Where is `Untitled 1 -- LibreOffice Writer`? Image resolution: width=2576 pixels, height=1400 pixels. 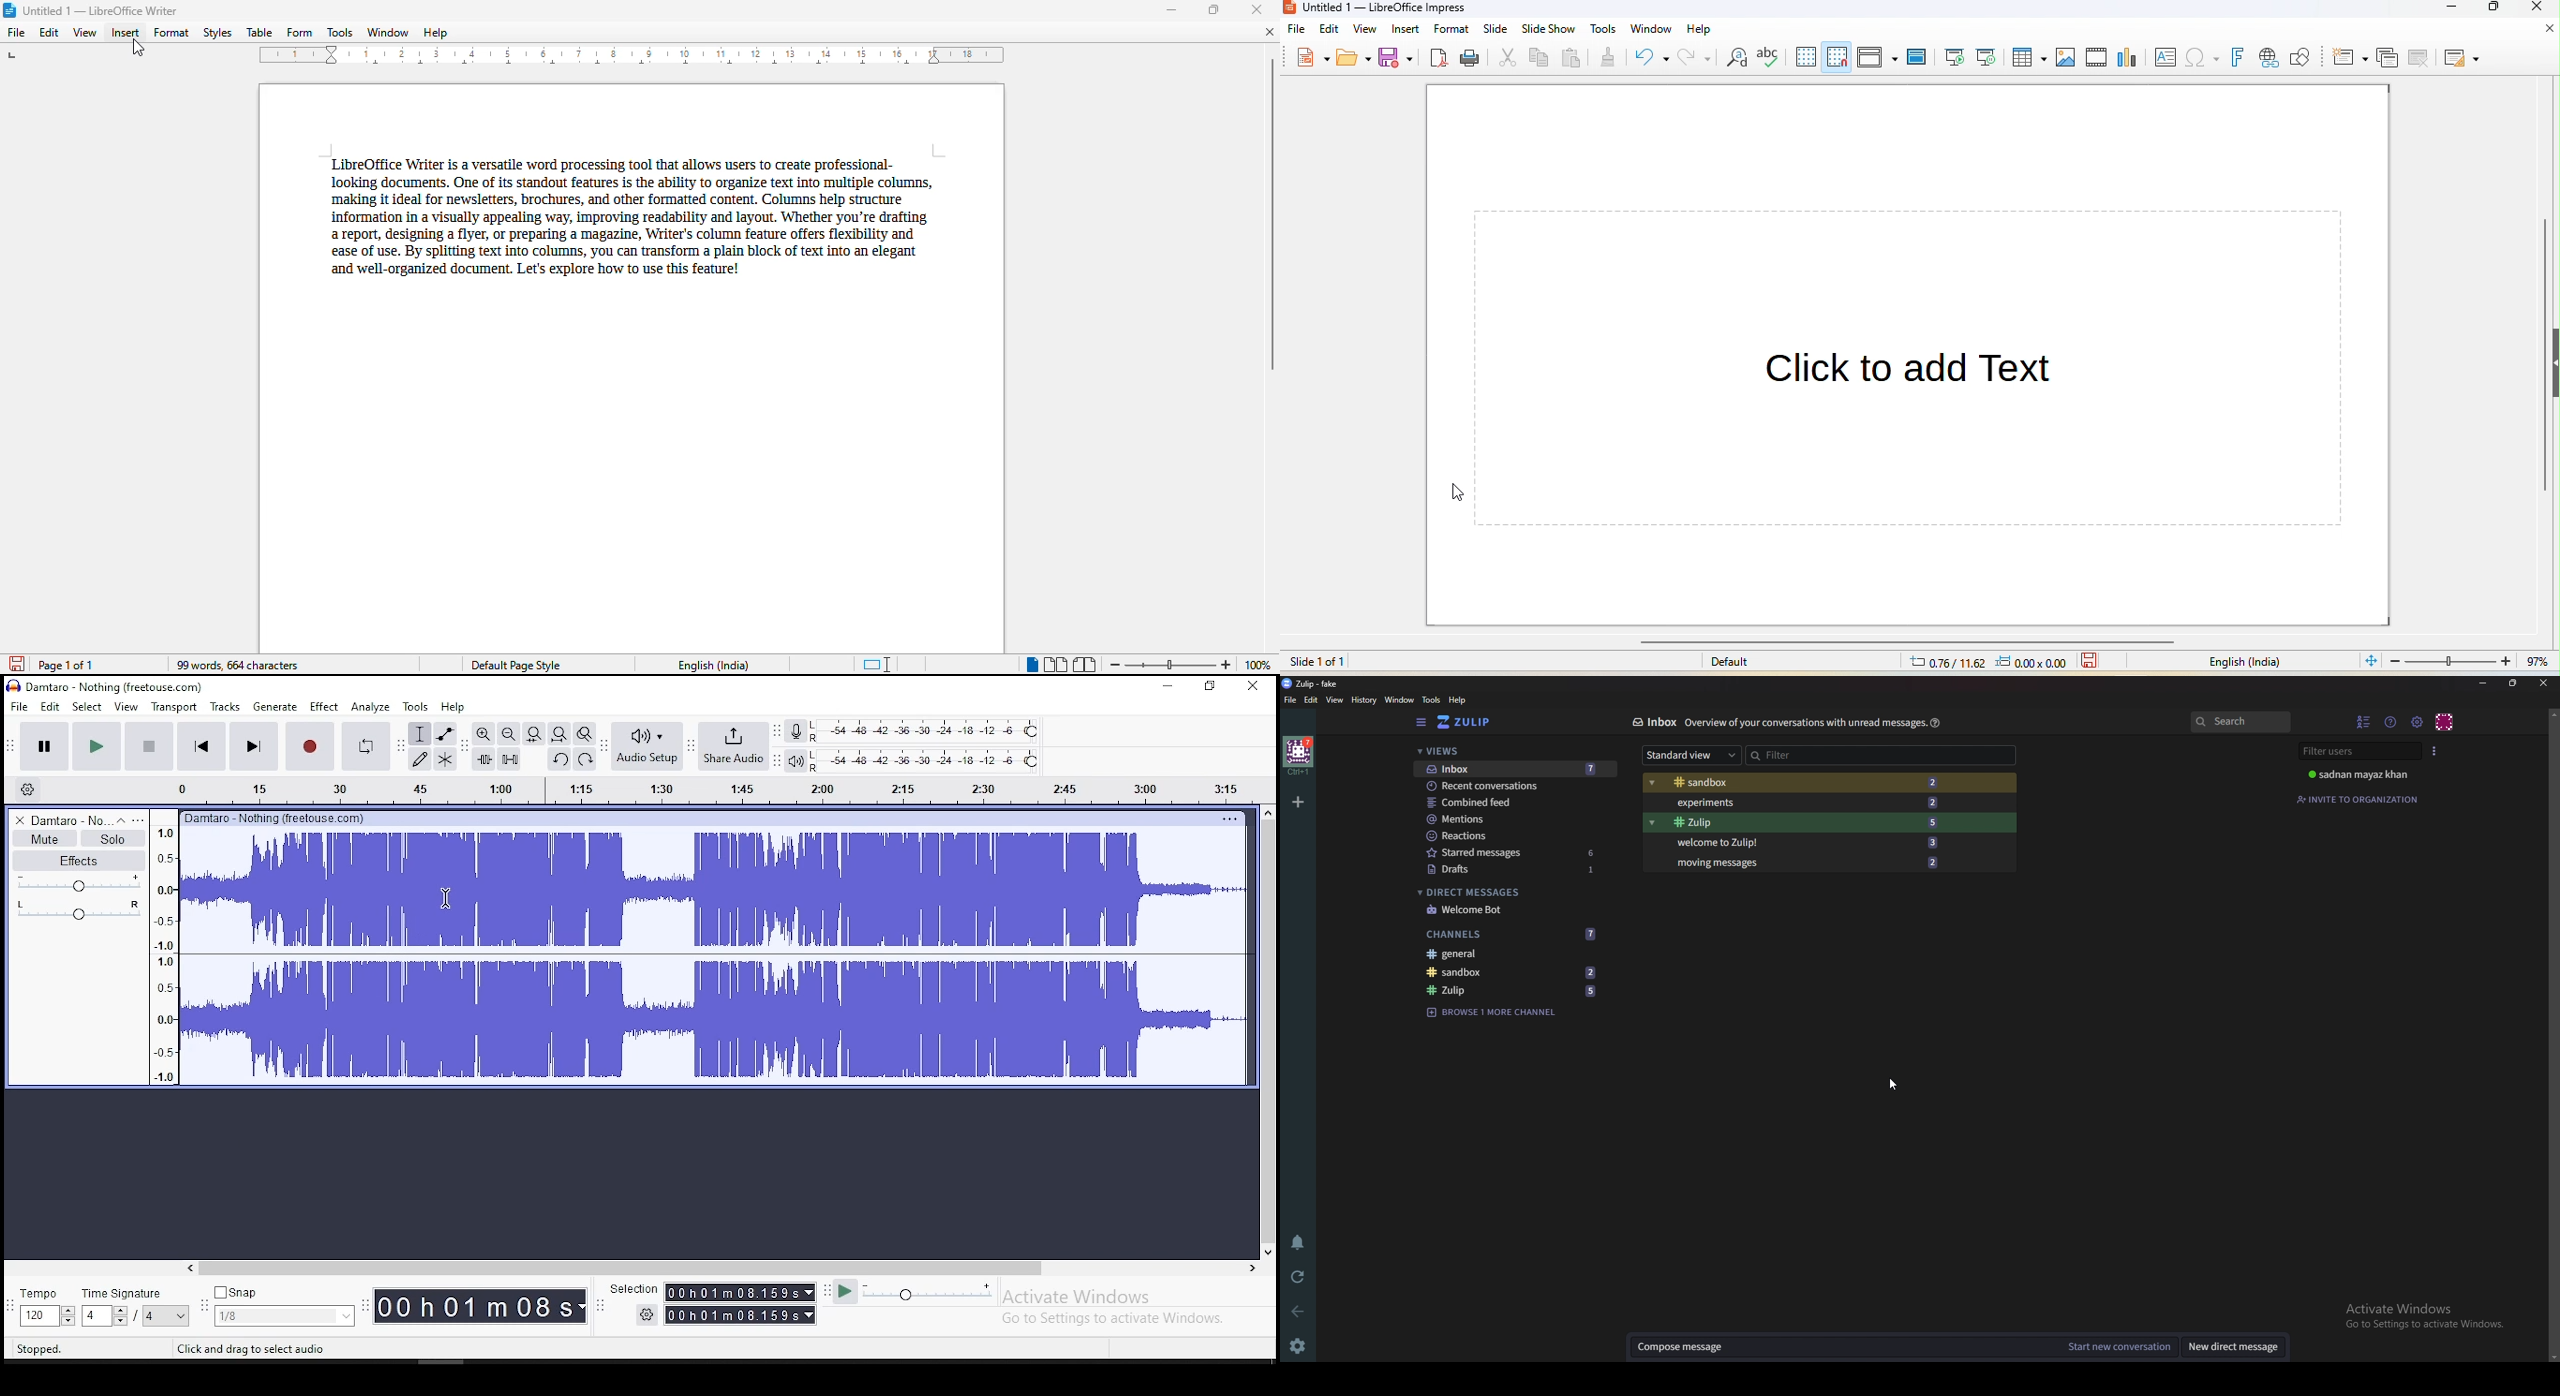 Untitled 1 -- LibreOffice Writer is located at coordinates (103, 9).